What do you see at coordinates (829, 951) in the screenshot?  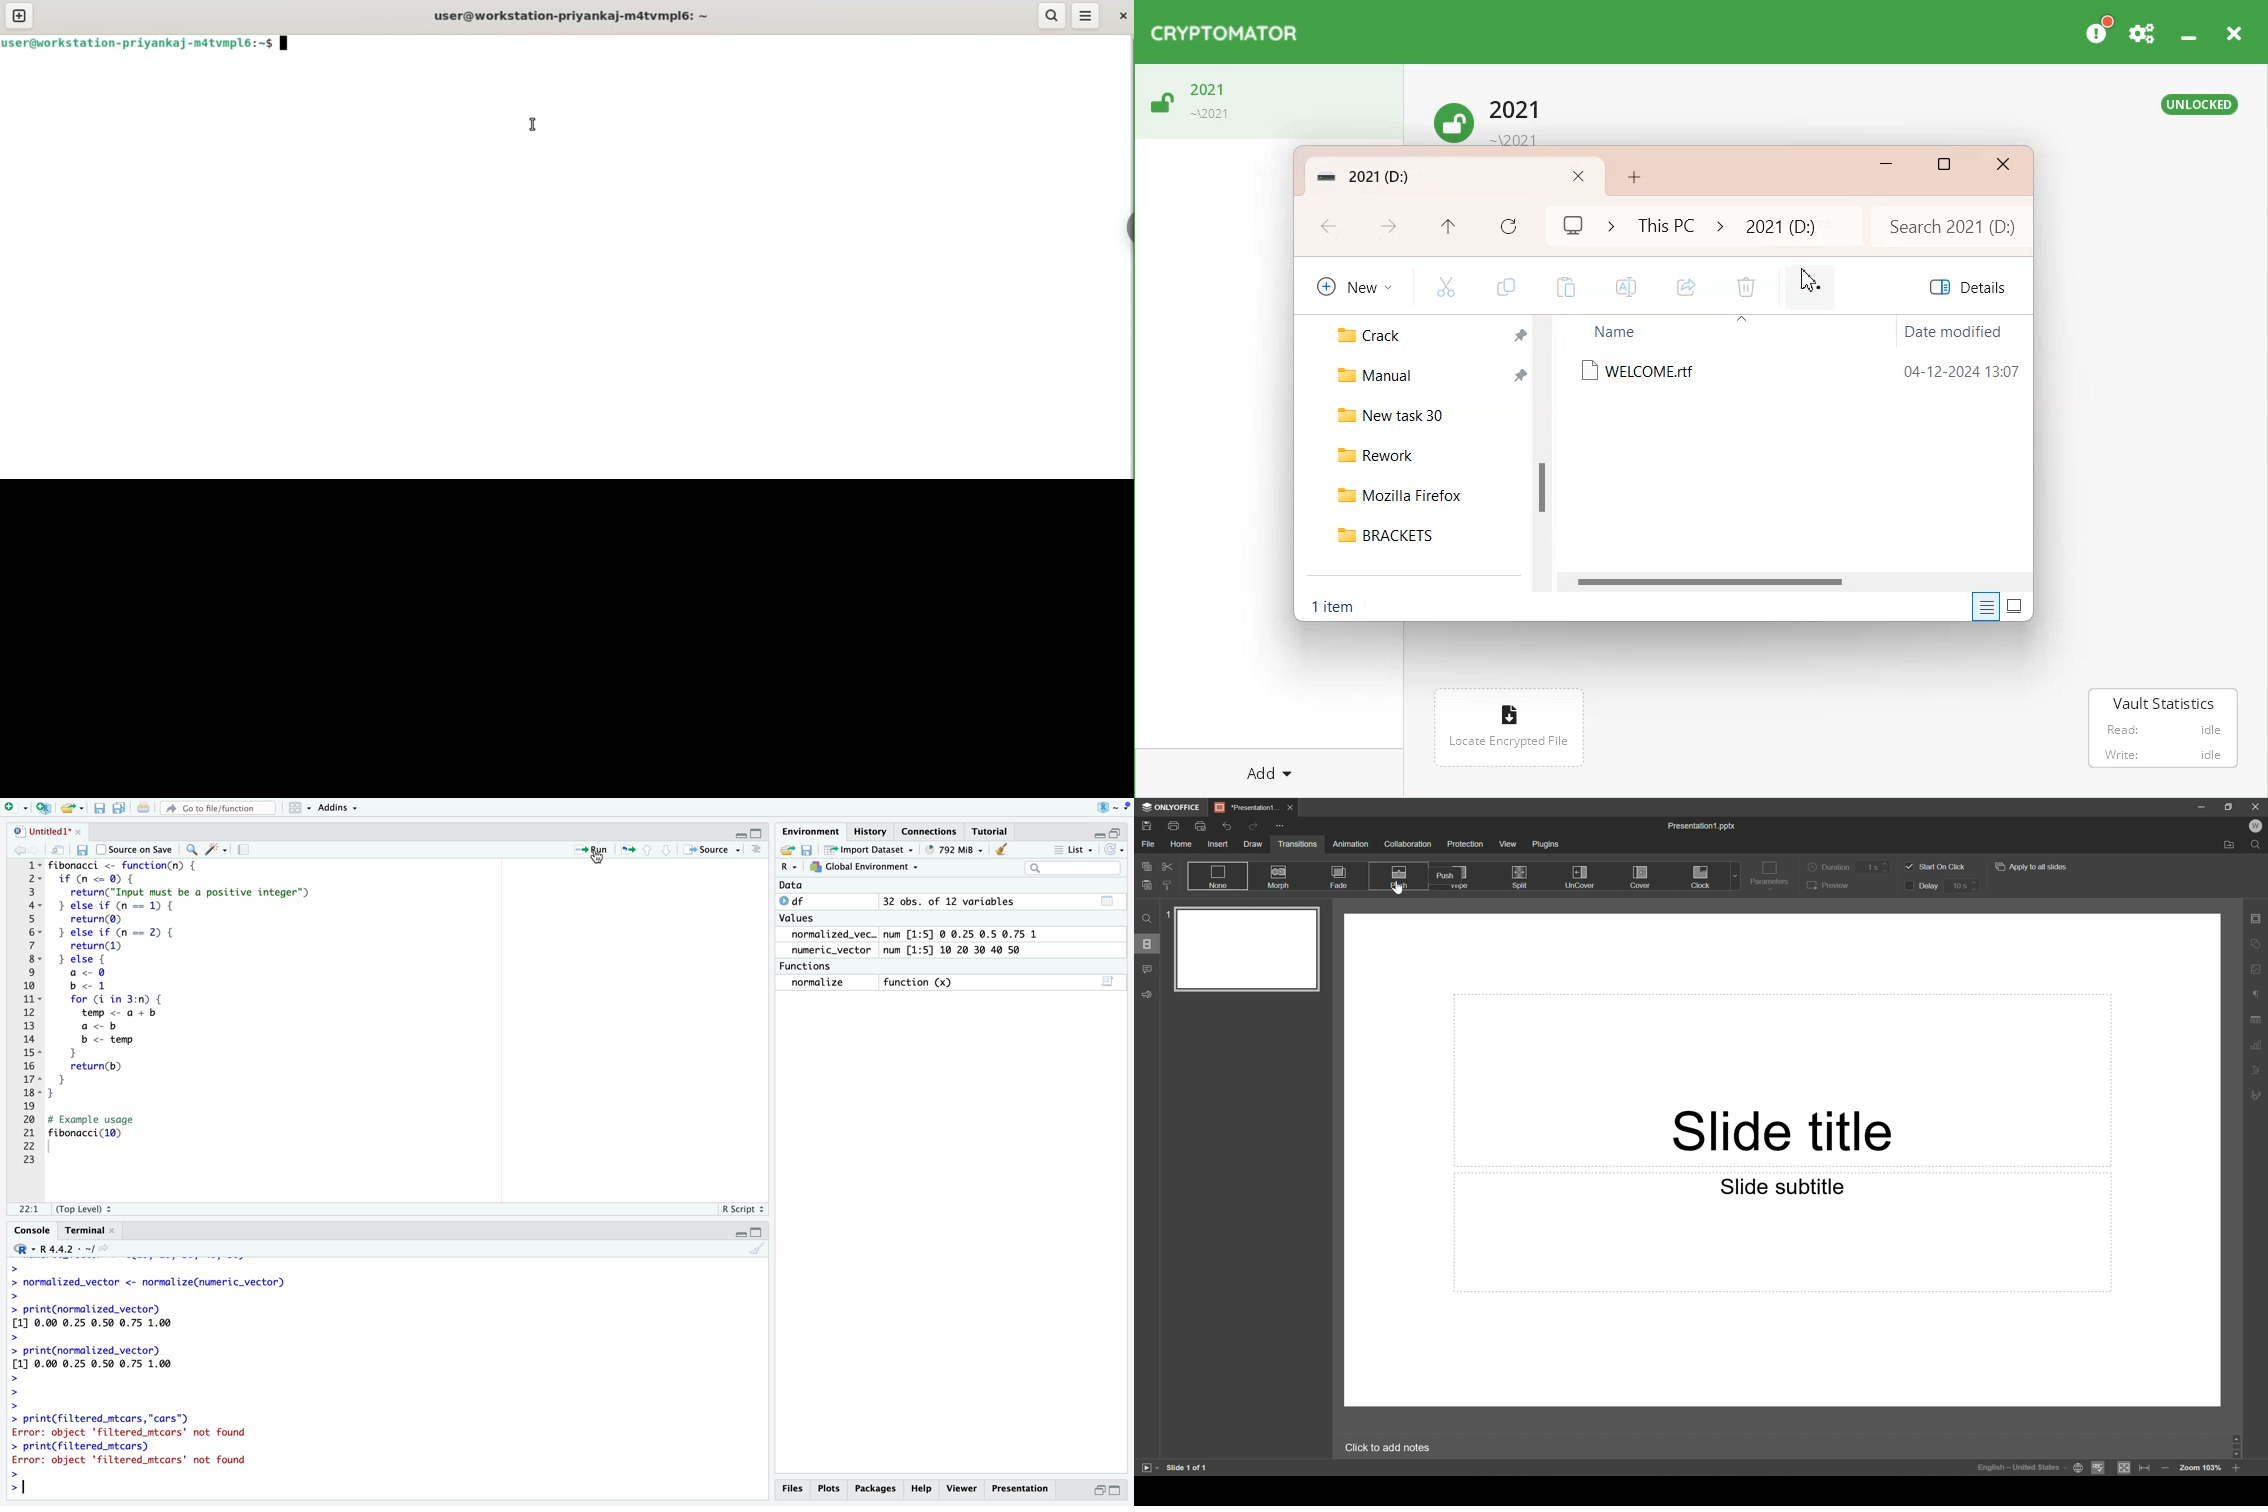 I see `numeric_vector` at bounding box center [829, 951].